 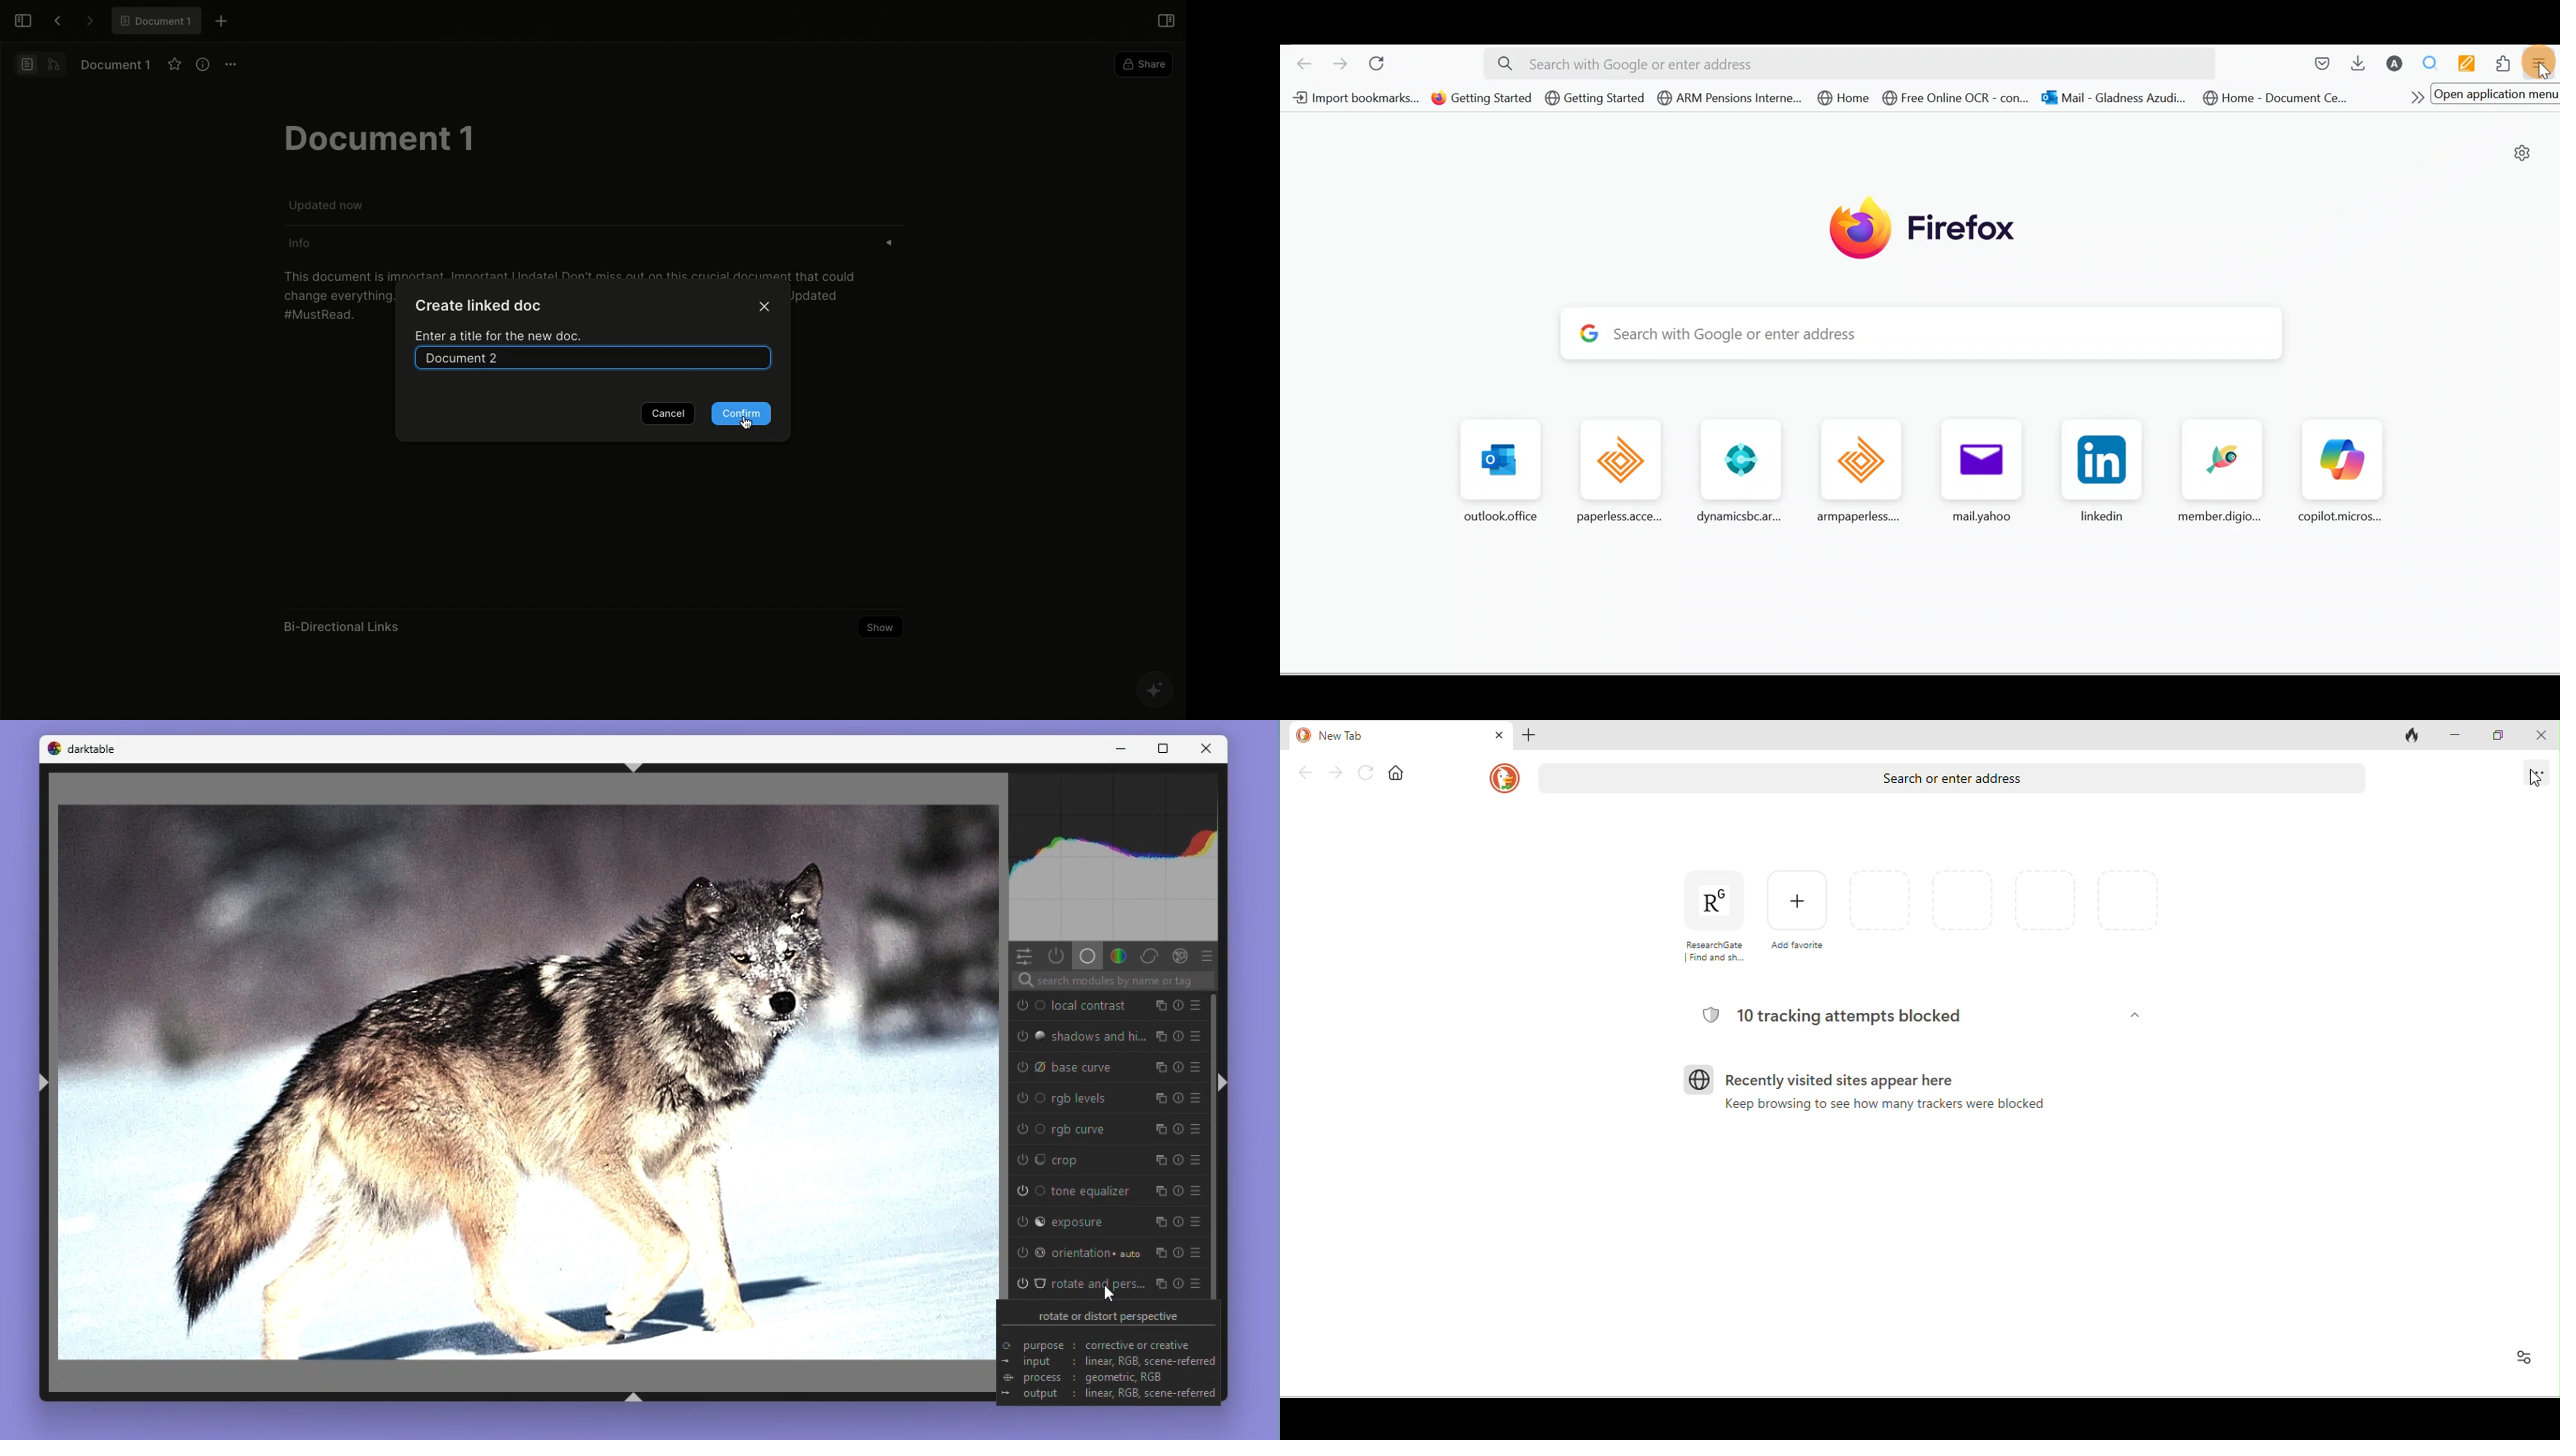 What do you see at coordinates (1503, 778) in the screenshot?
I see `duck duck go logo` at bounding box center [1503, 778].